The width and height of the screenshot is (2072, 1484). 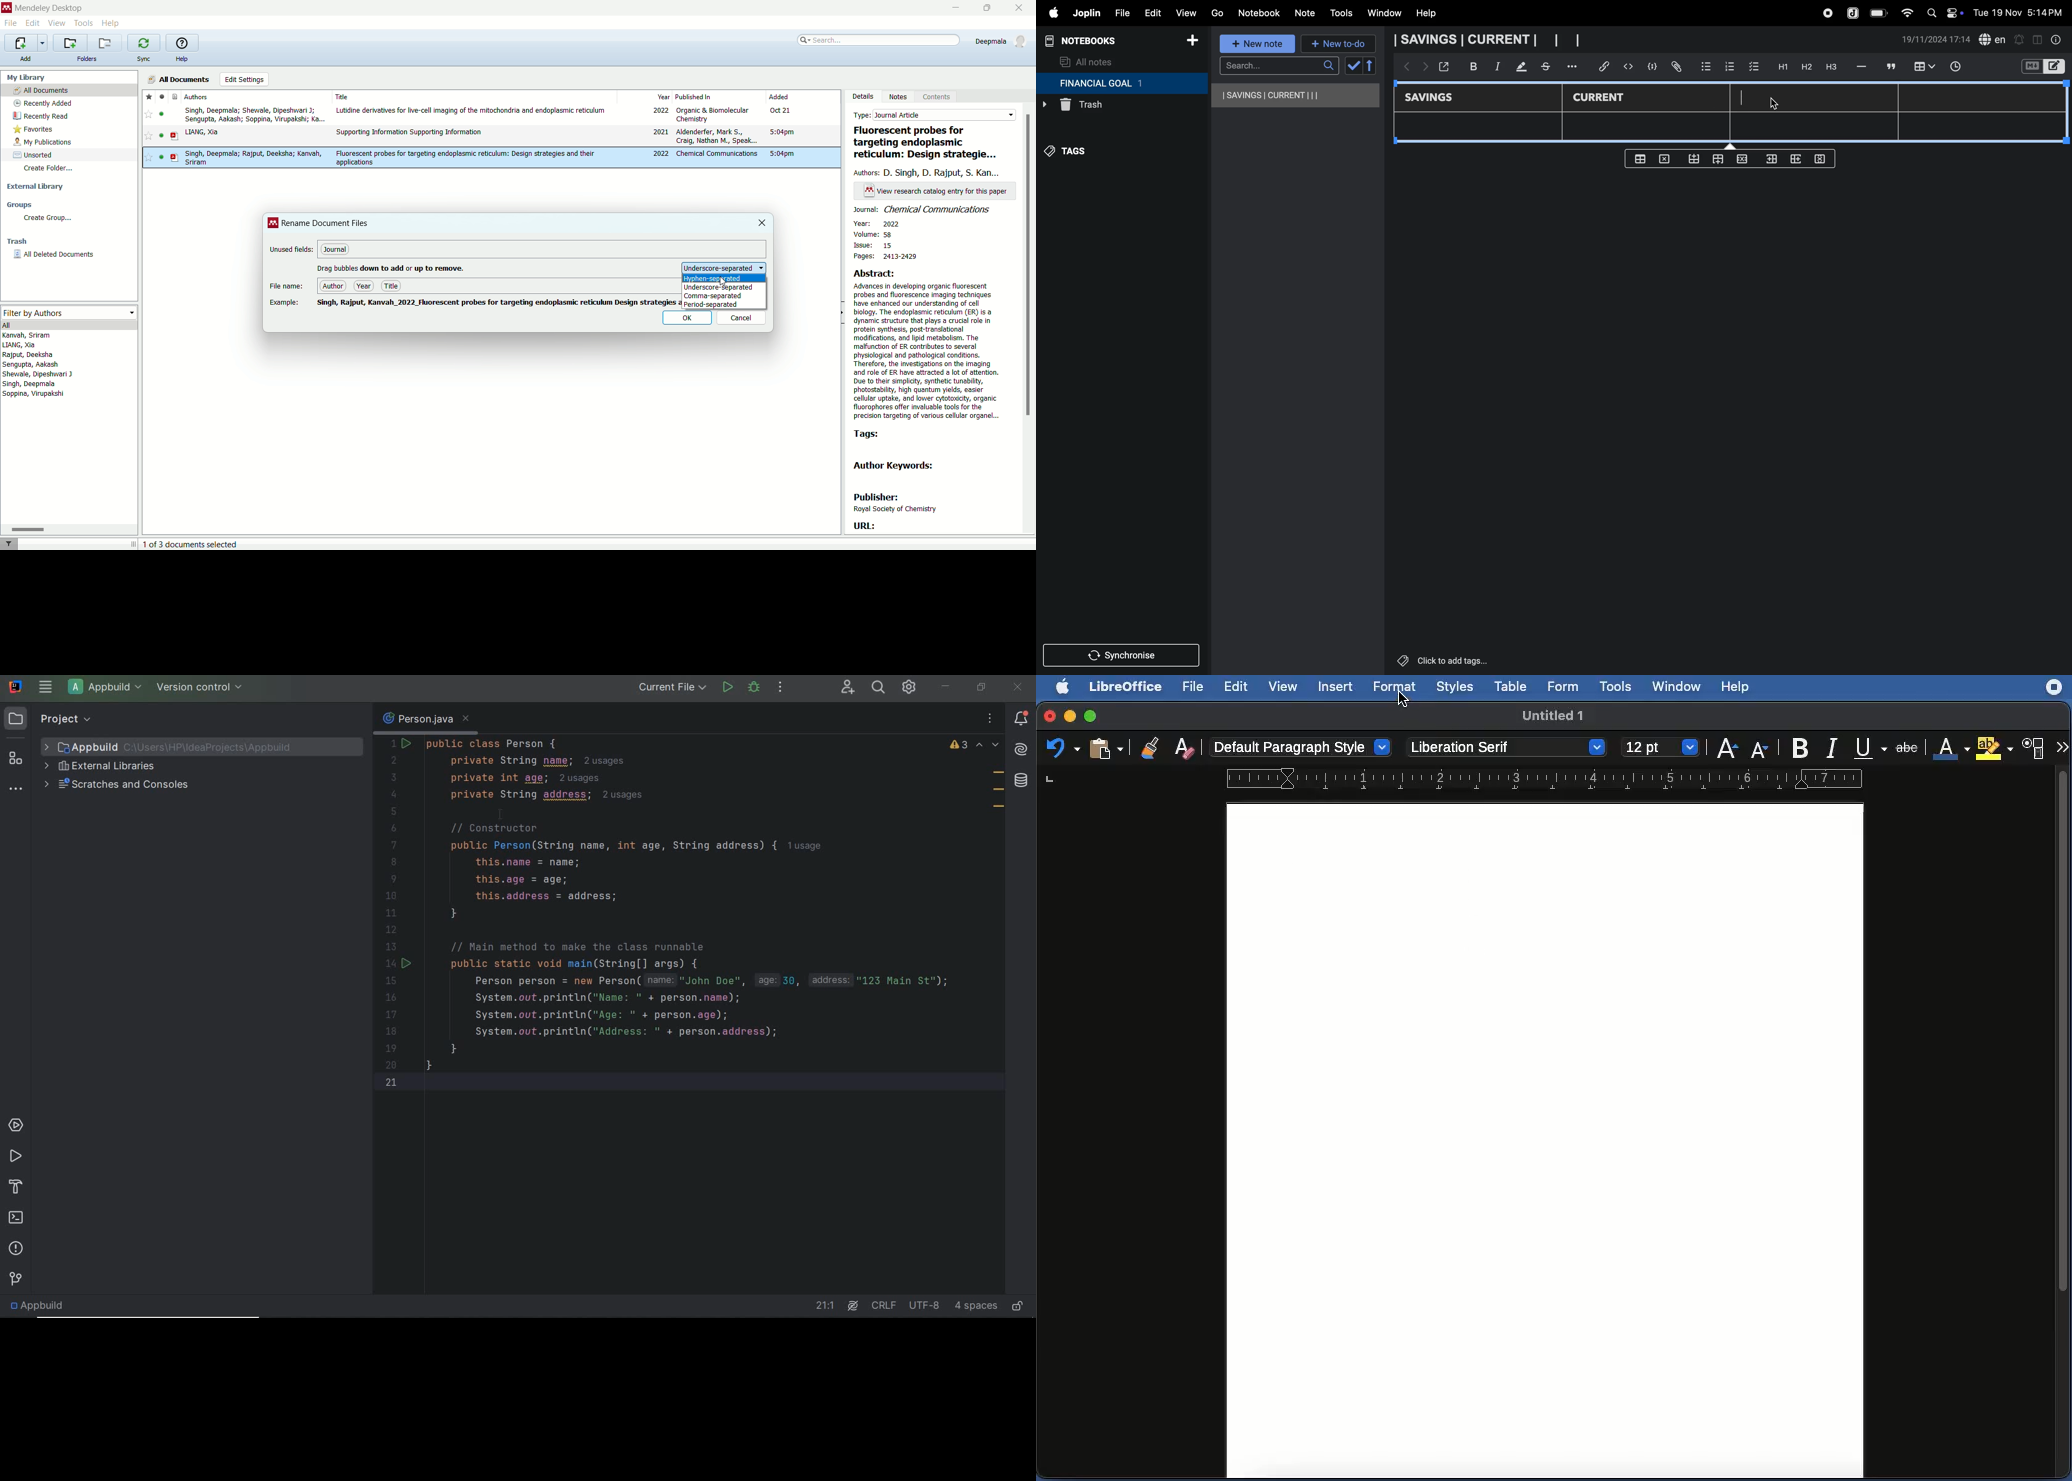 What do you see at coordinates (1423, 69) in the screenshot?
I see `forward` at bounding box center [1423, 69].